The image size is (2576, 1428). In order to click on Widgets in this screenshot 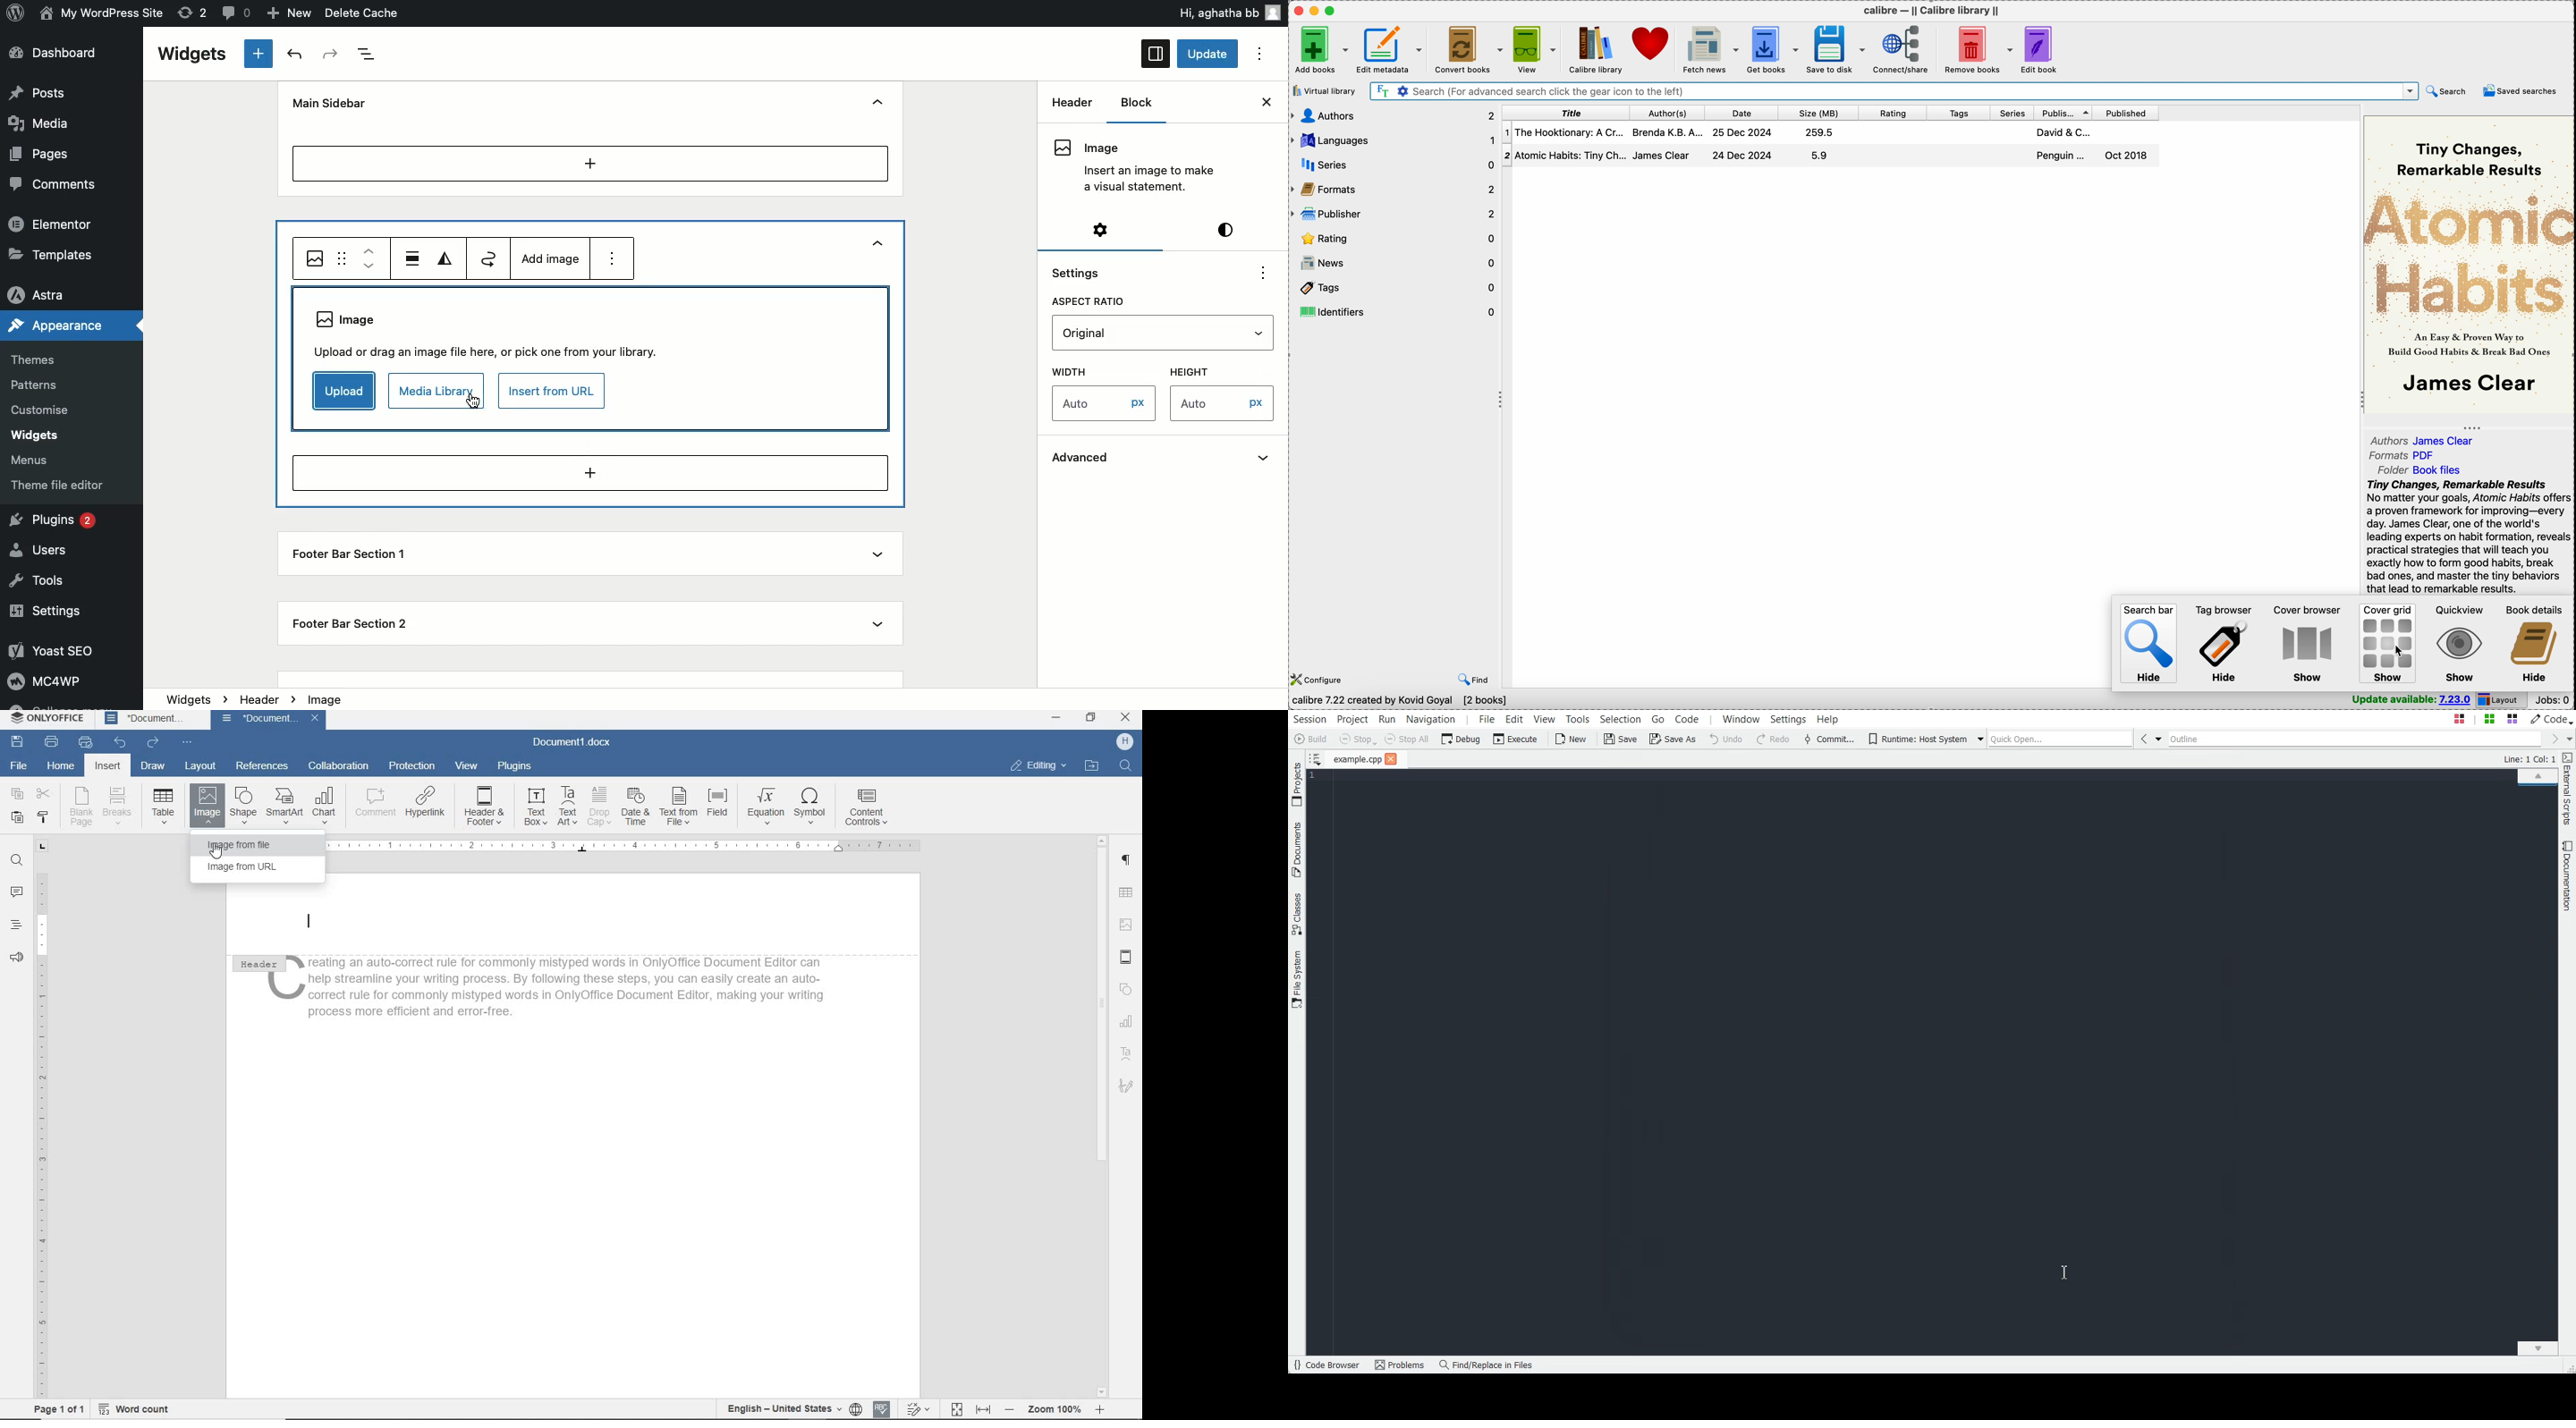, I will do `click(189, 697)`.